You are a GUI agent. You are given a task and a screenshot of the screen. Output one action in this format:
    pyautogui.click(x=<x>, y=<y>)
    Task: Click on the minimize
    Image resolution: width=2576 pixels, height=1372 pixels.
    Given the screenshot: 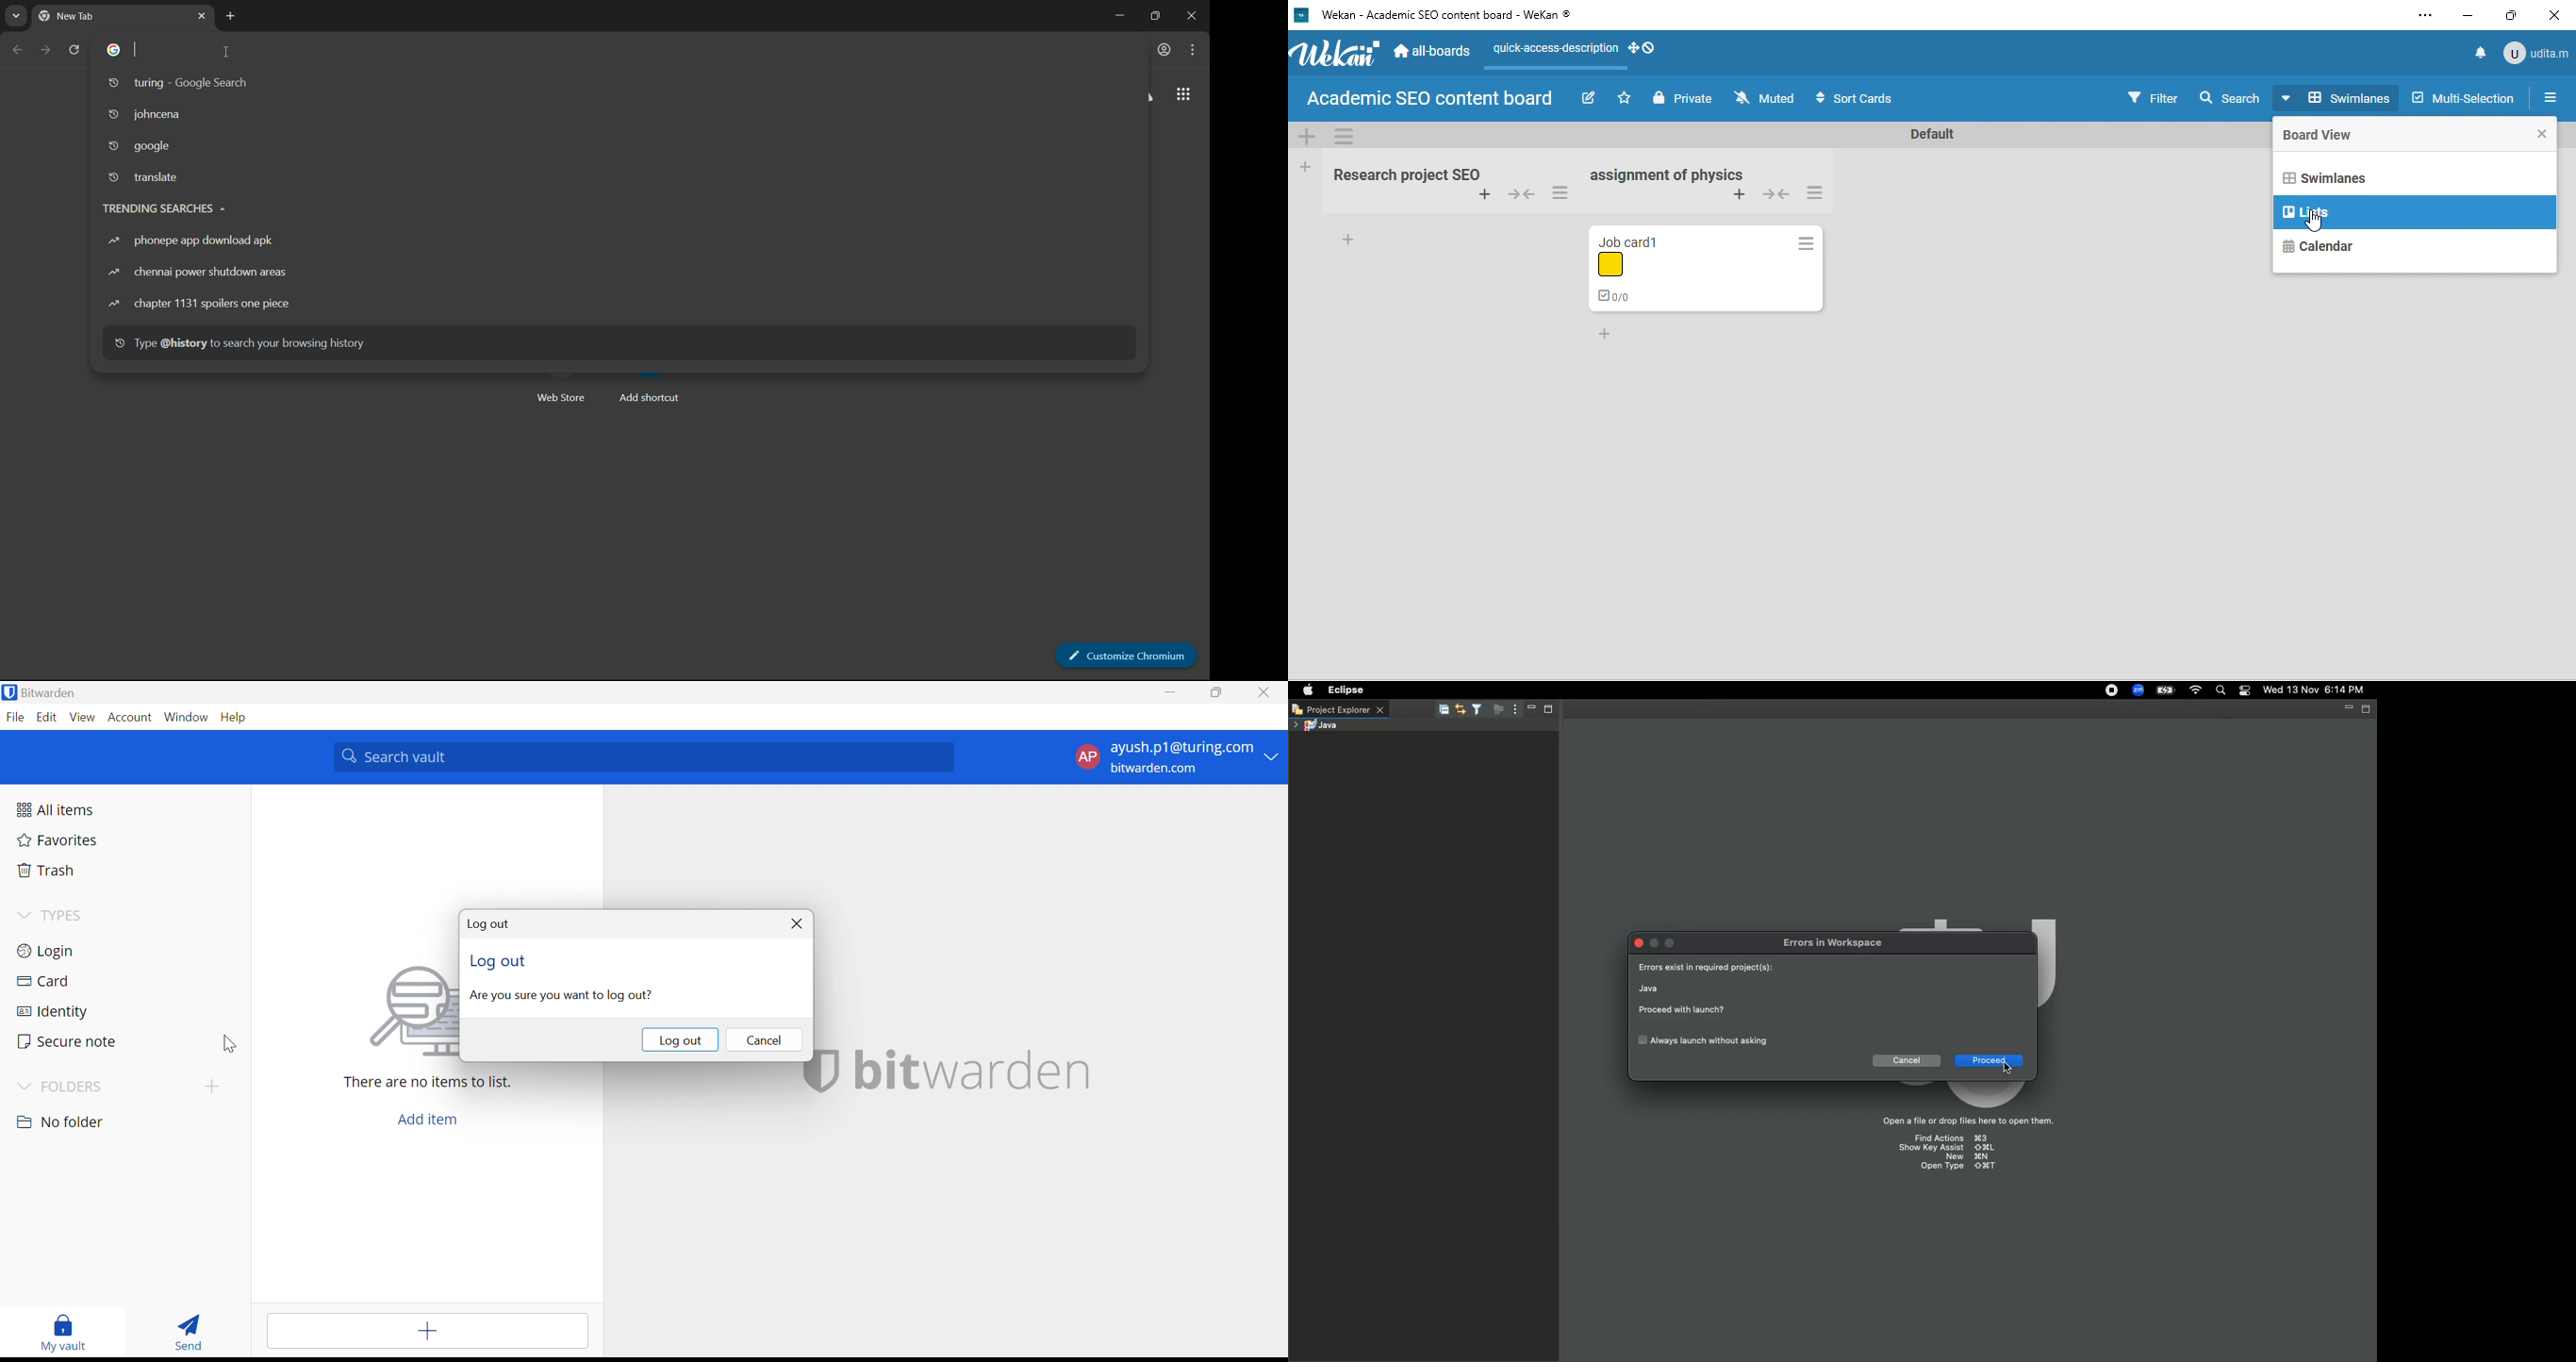 What is the action you would take?
    pyautogui.click(x=2463, y=17)
    